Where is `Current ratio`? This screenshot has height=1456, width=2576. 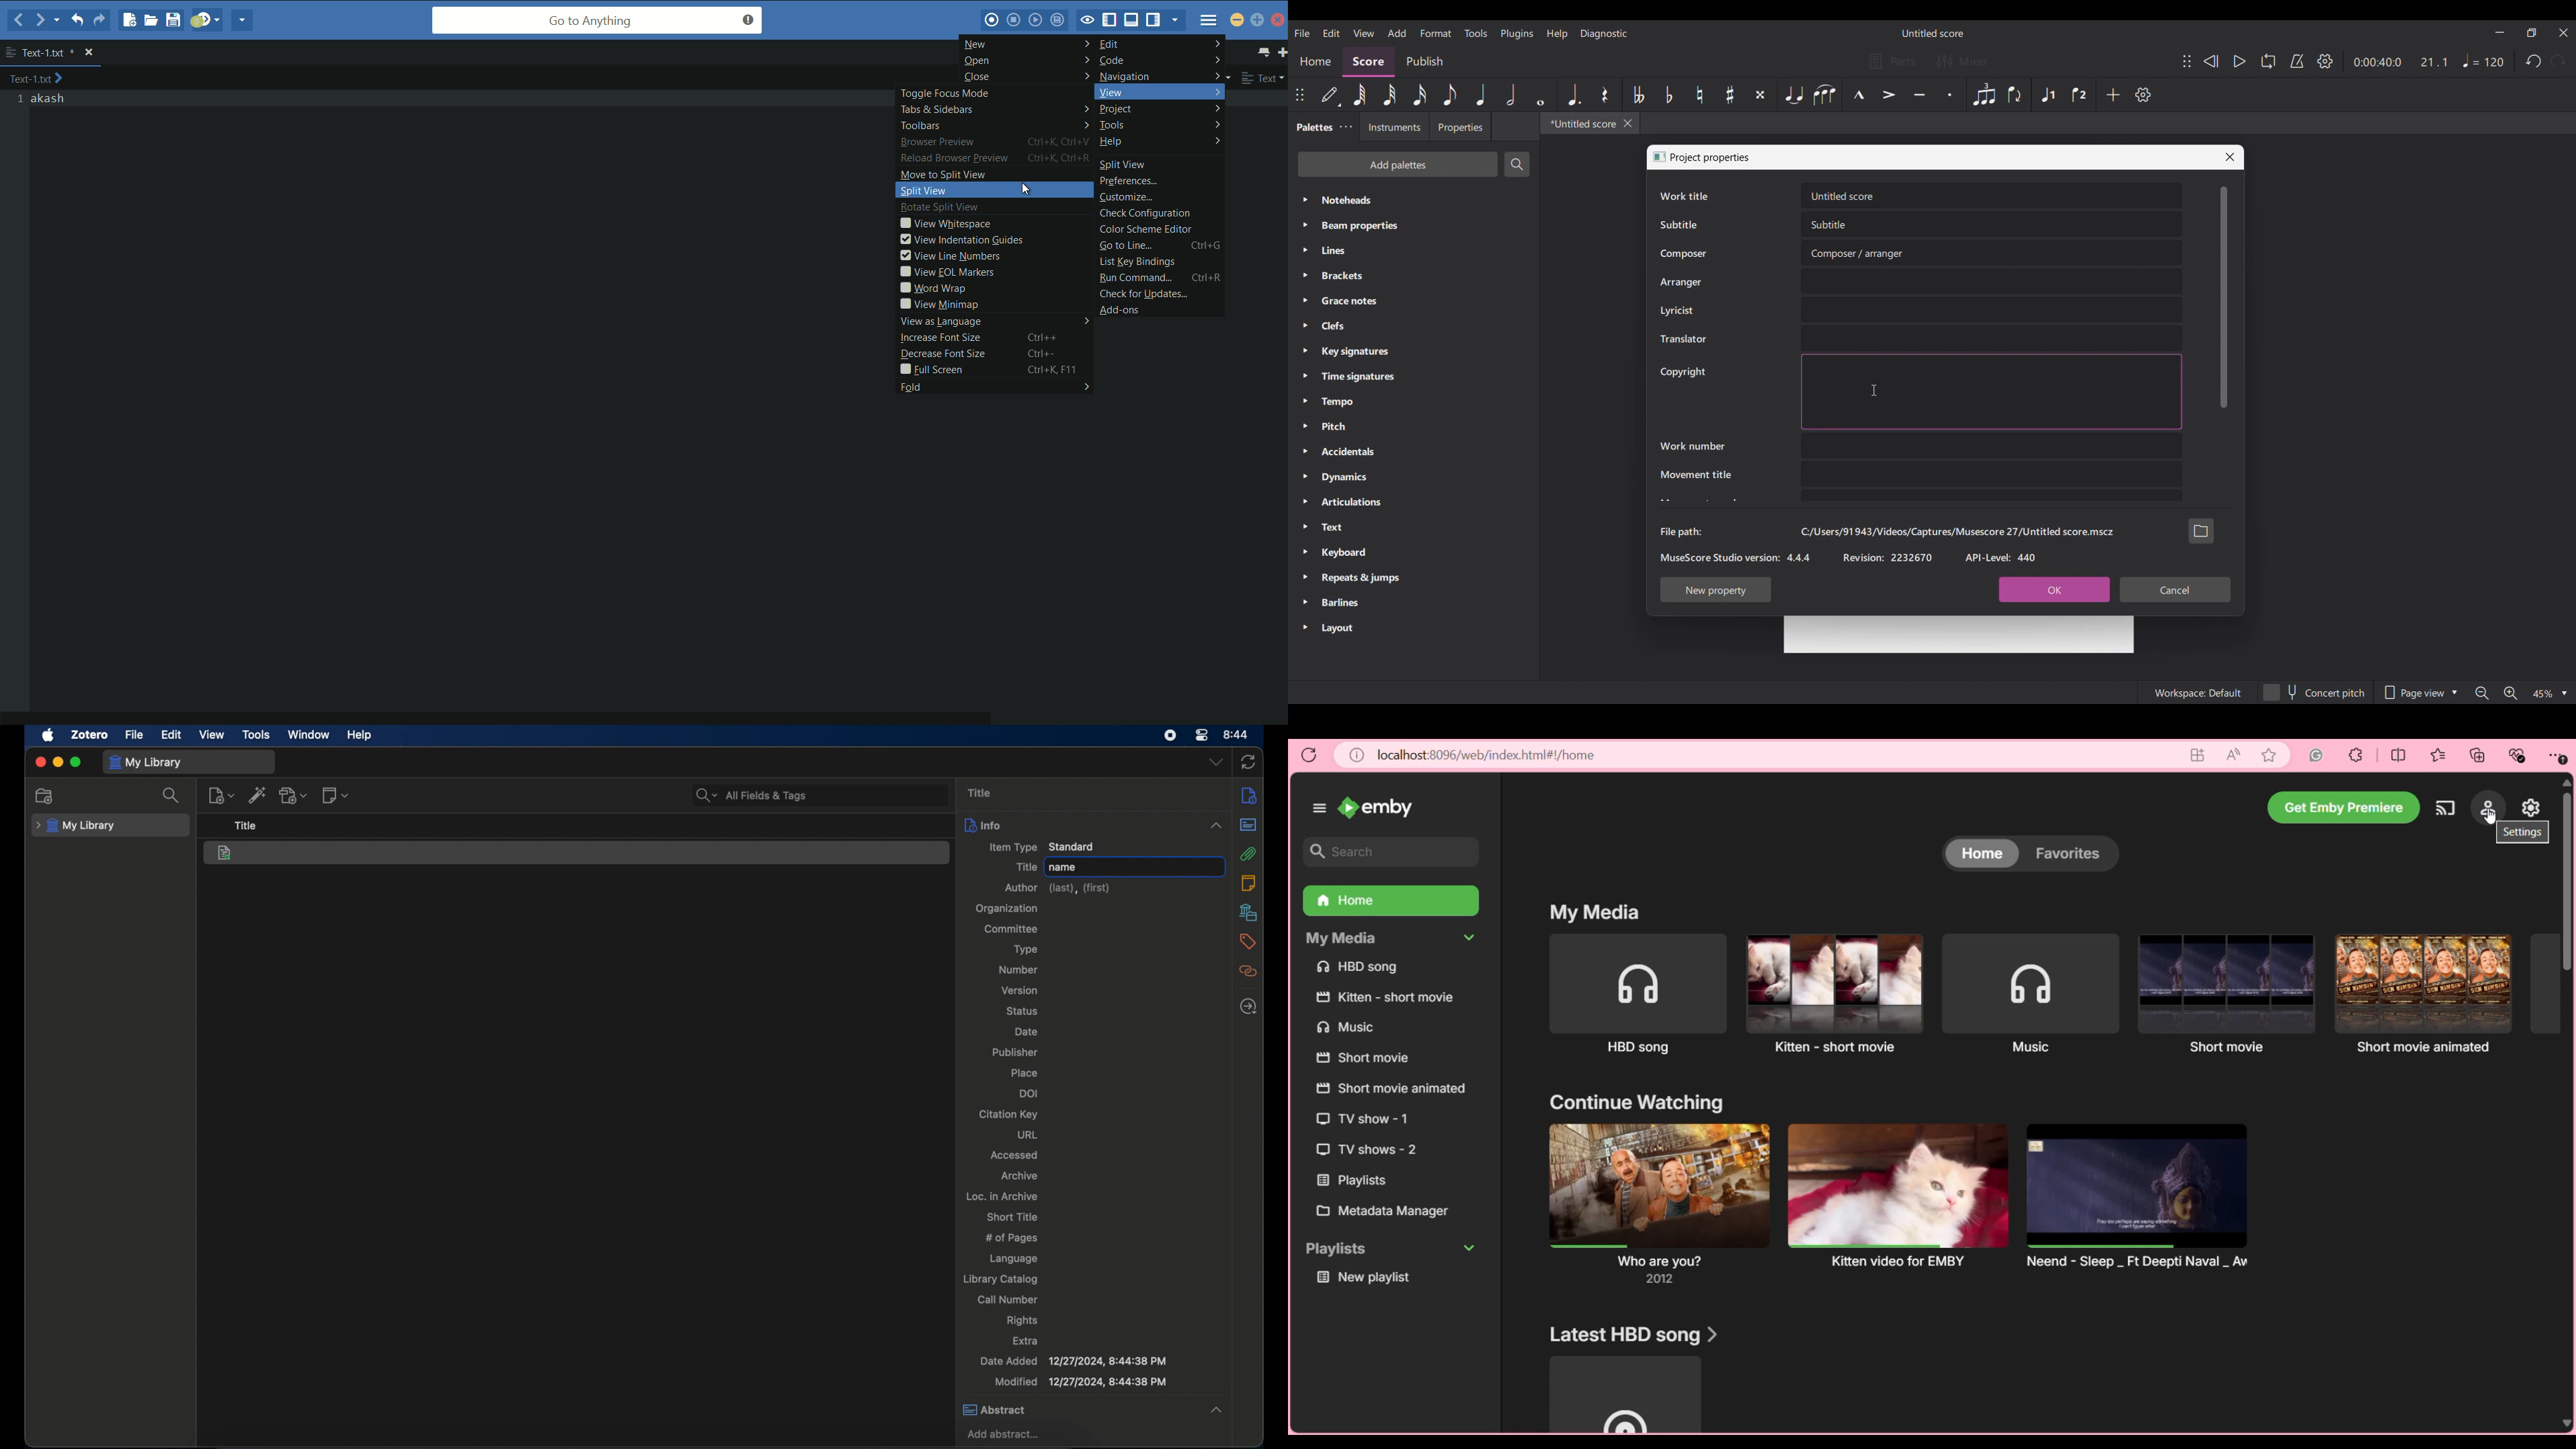 Current ratio is located at coordinates (2434, 62).